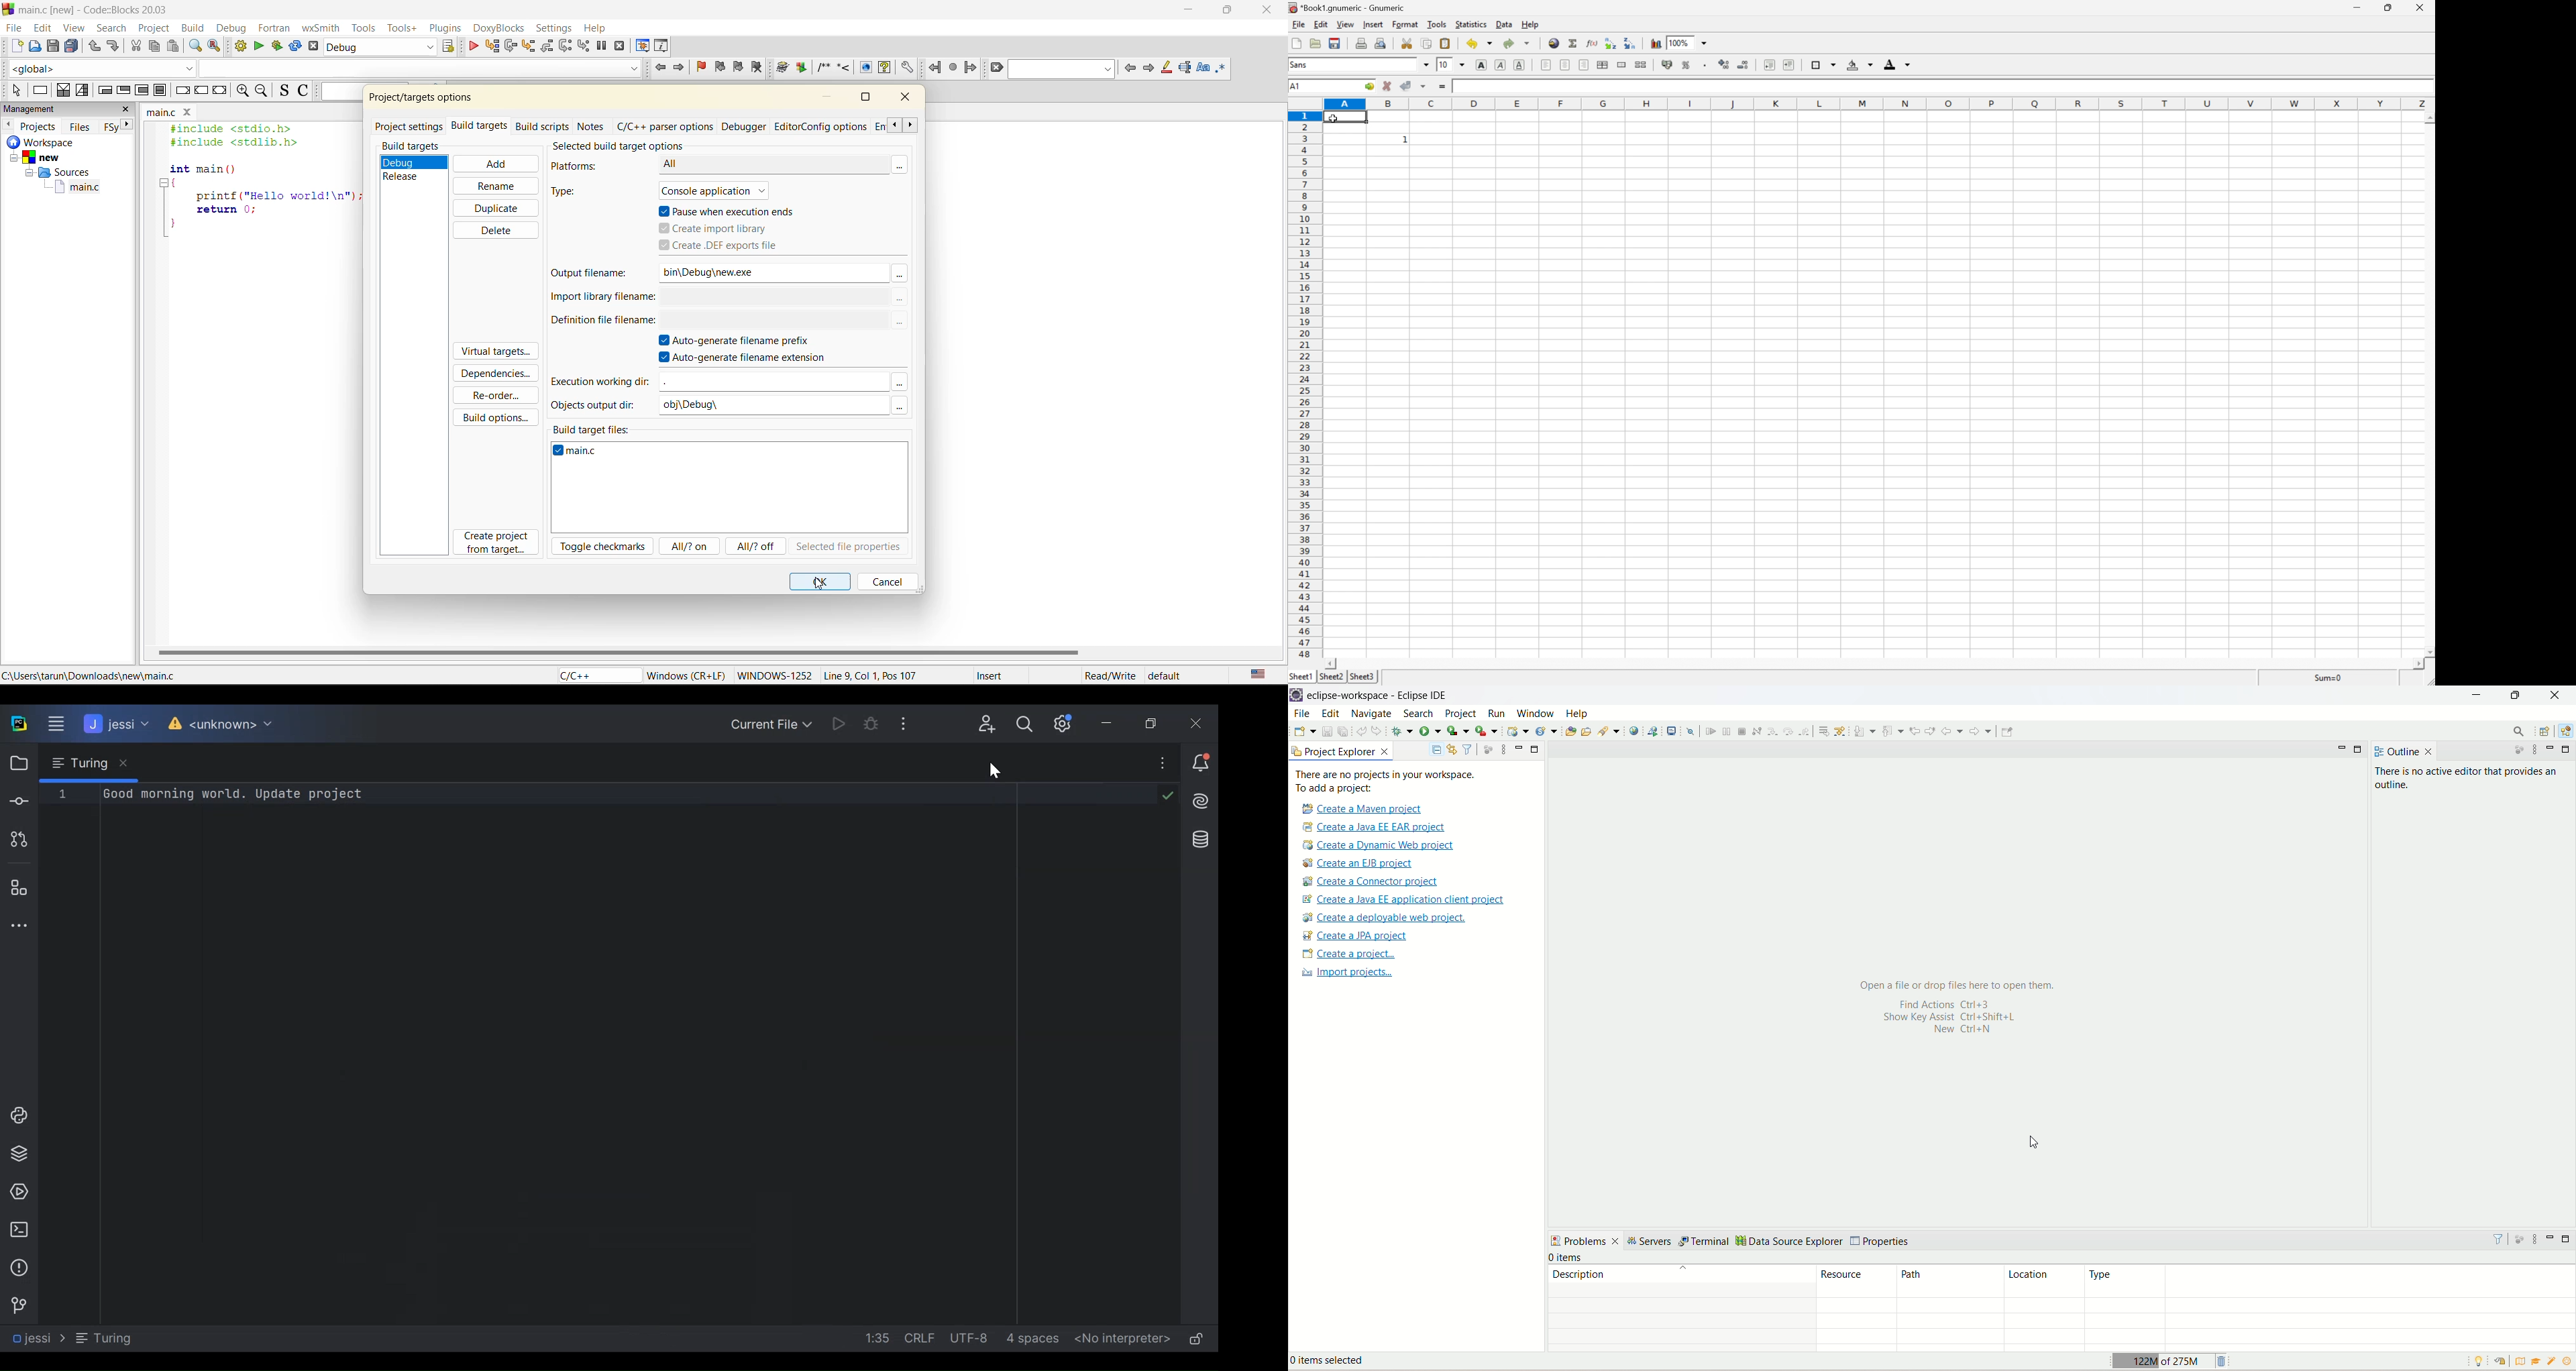 Image resolution: width=2576 pixels, height=1372 pixels. I want to click on counting loop, so click(142, 91).